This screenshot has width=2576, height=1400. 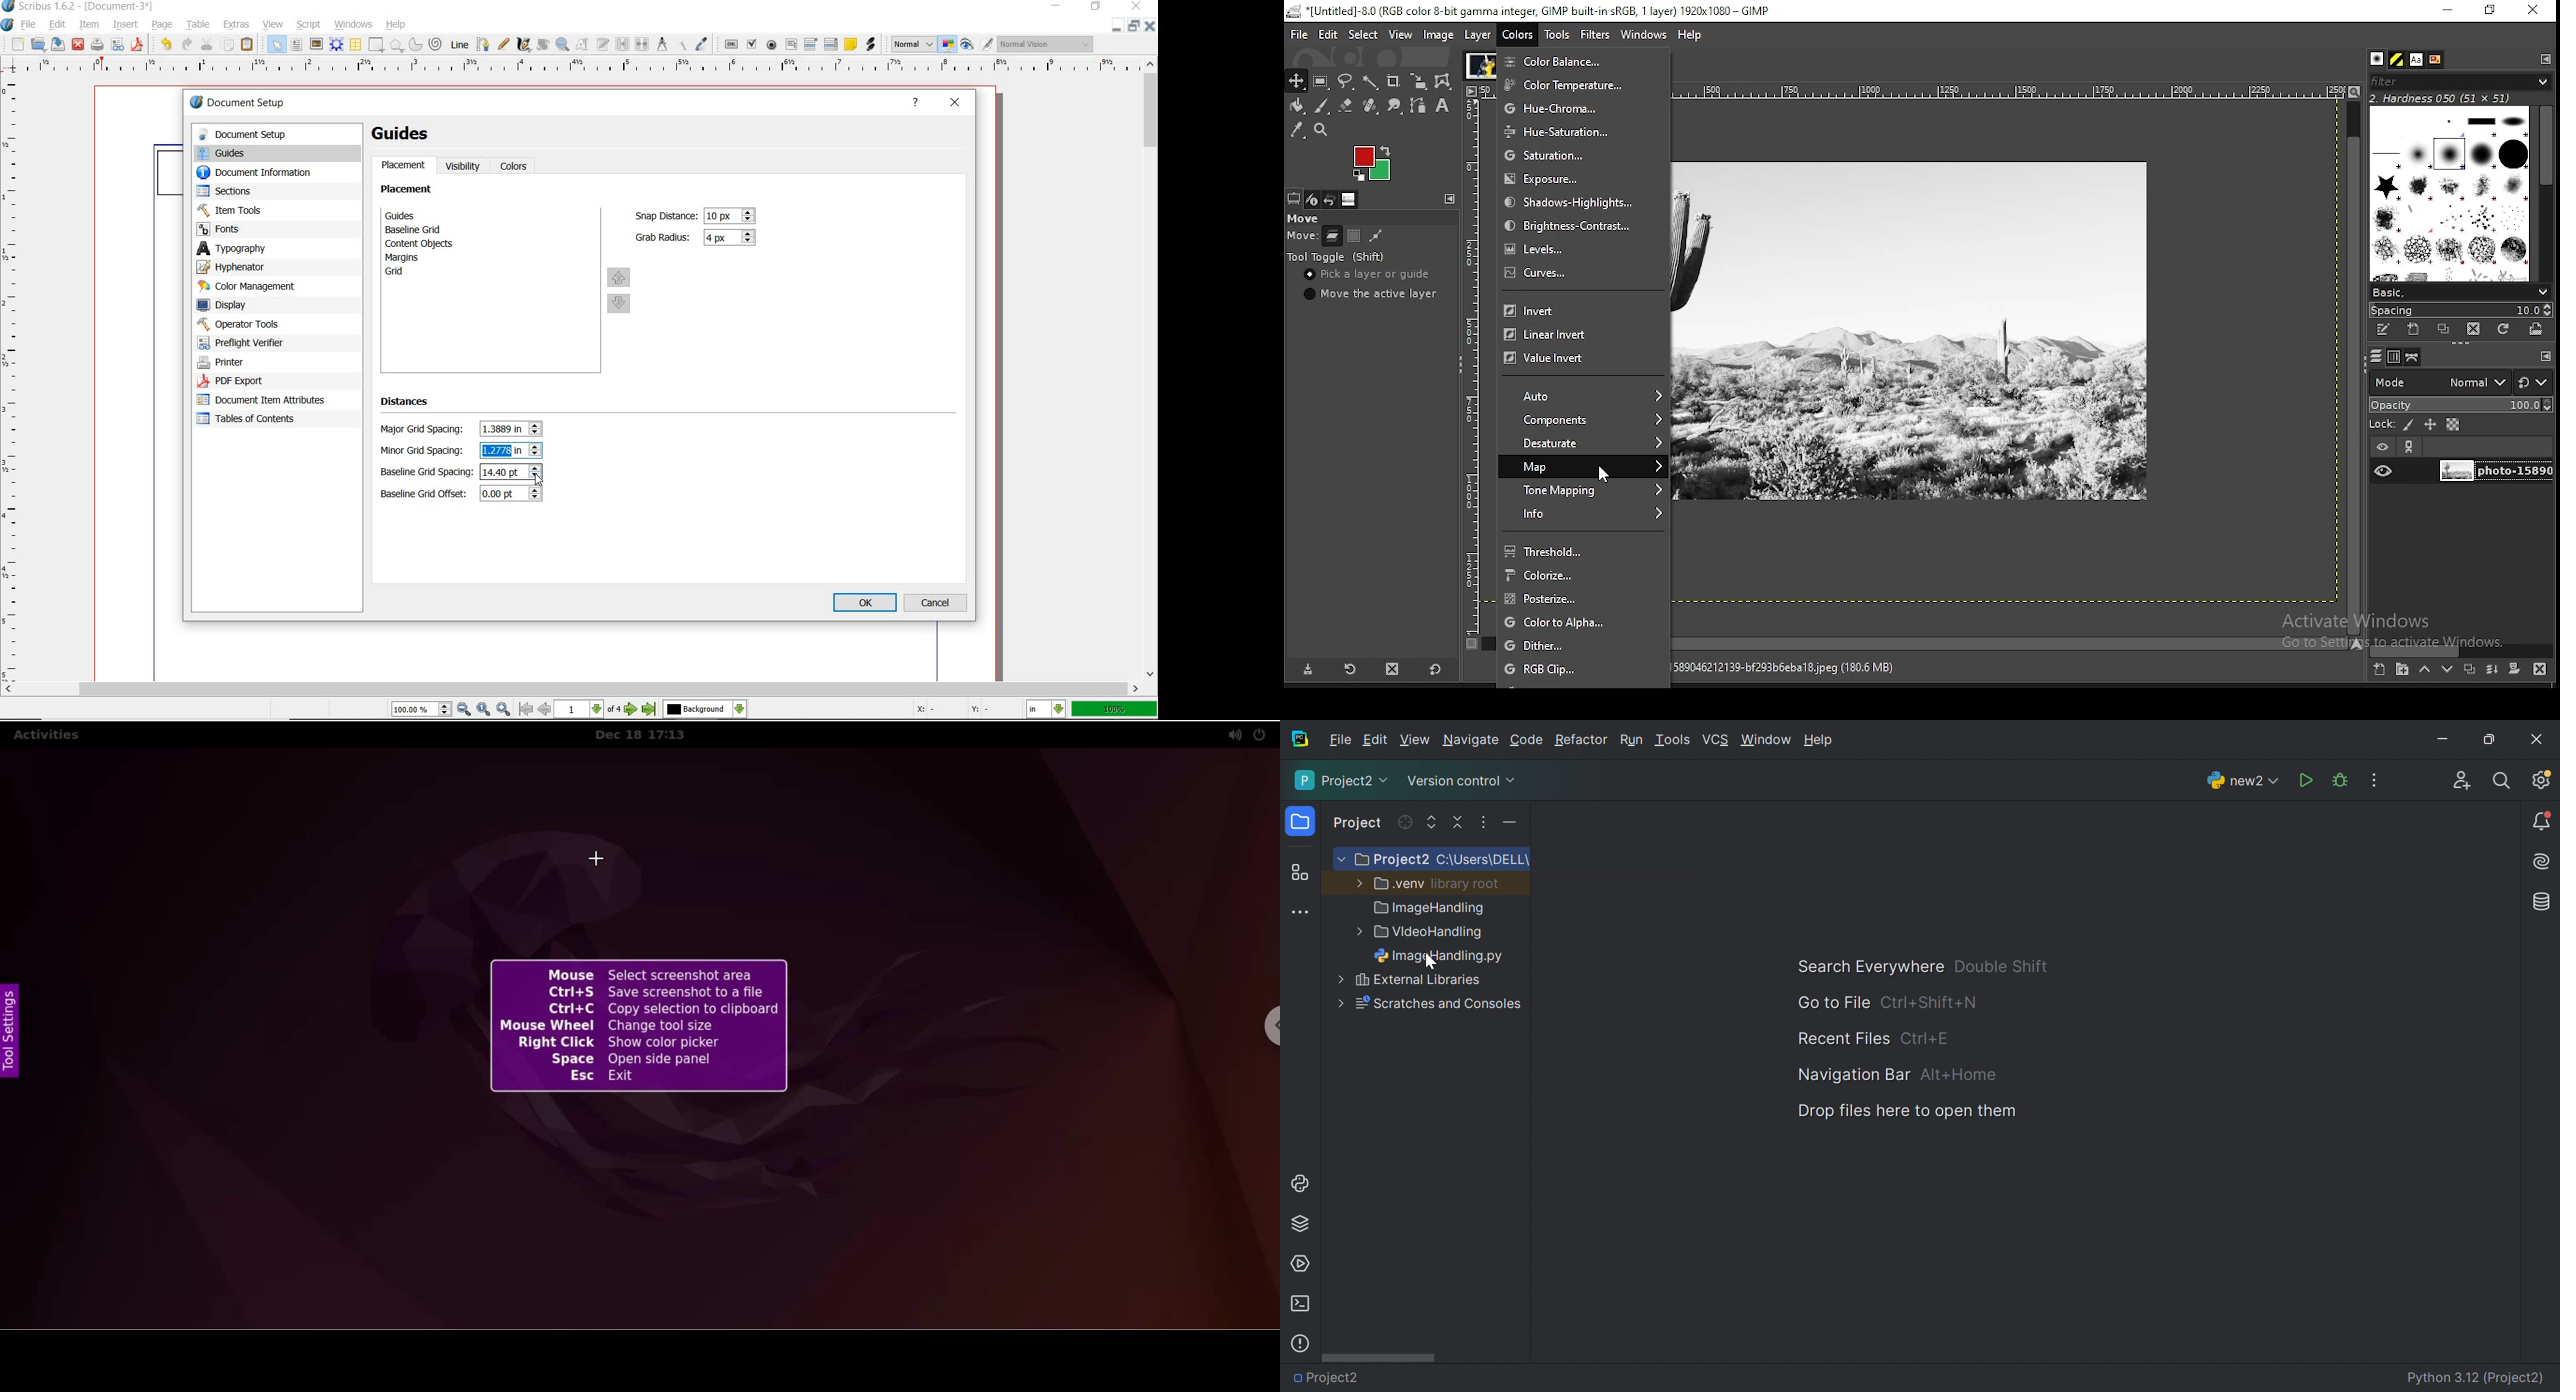 I want to click on cancel, so click(x=937, y=603).